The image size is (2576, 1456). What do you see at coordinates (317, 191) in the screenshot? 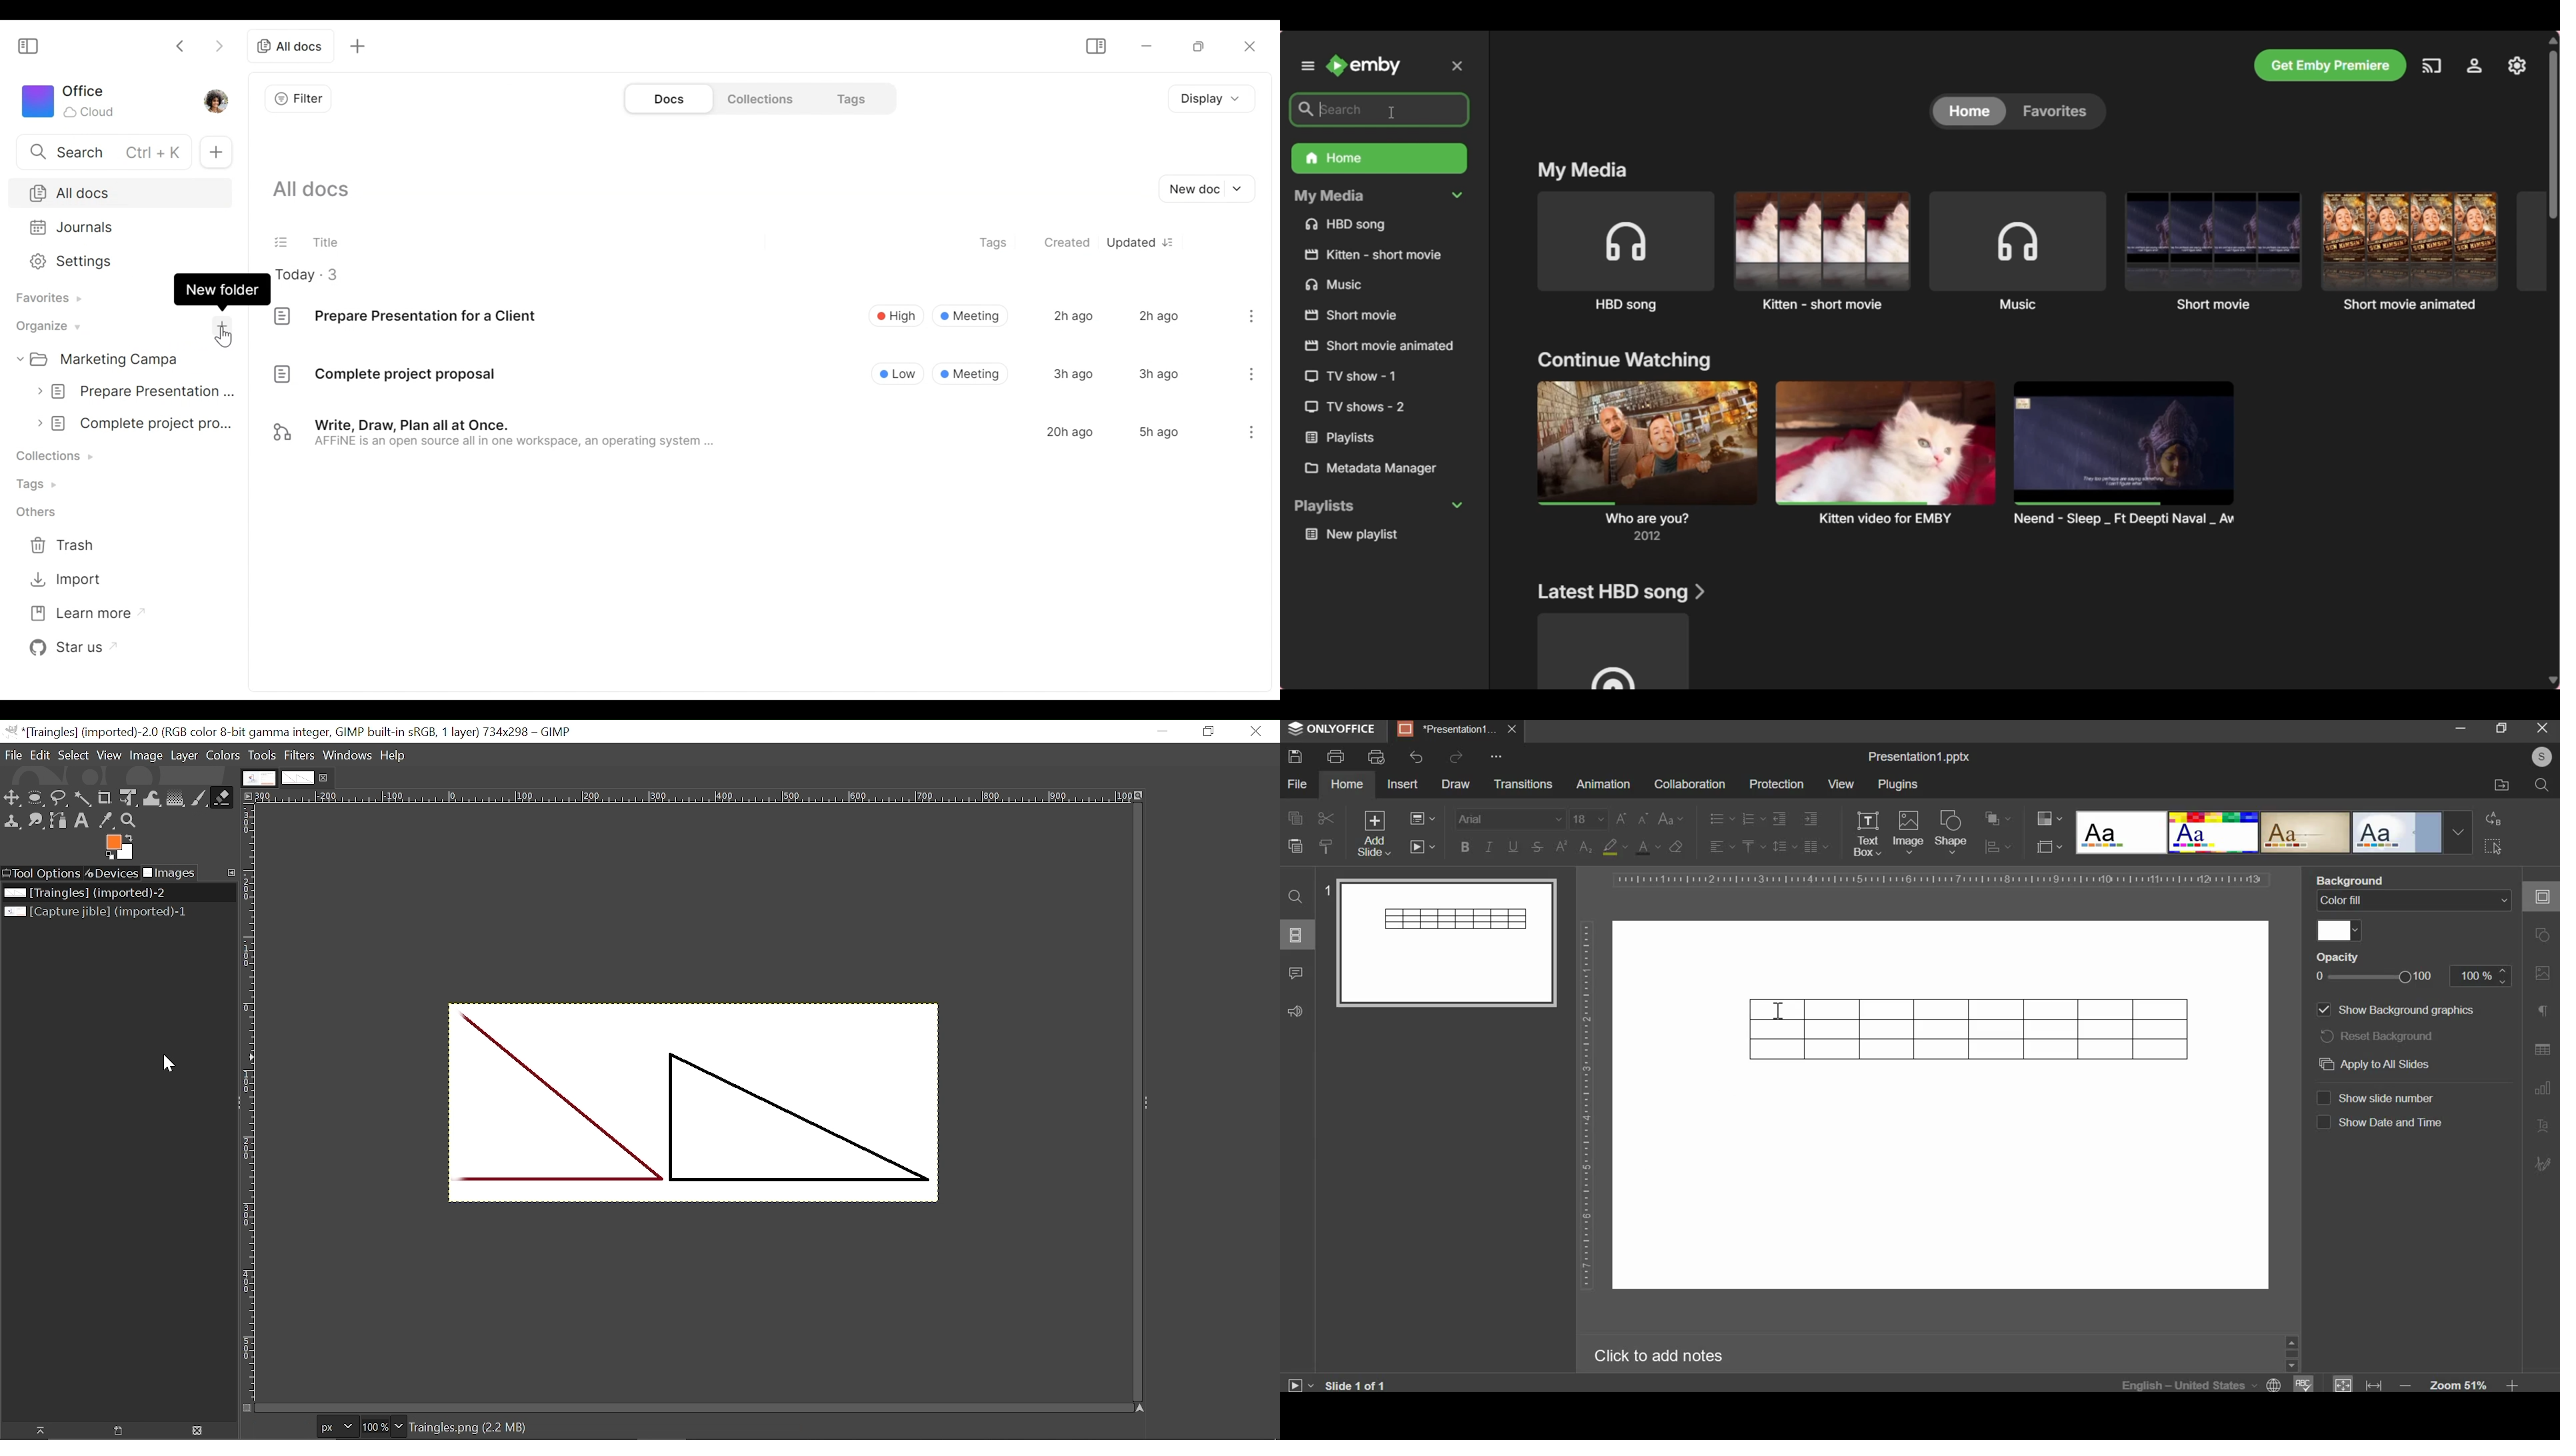
I see `Show all documents` at bounding box center [317, 191].